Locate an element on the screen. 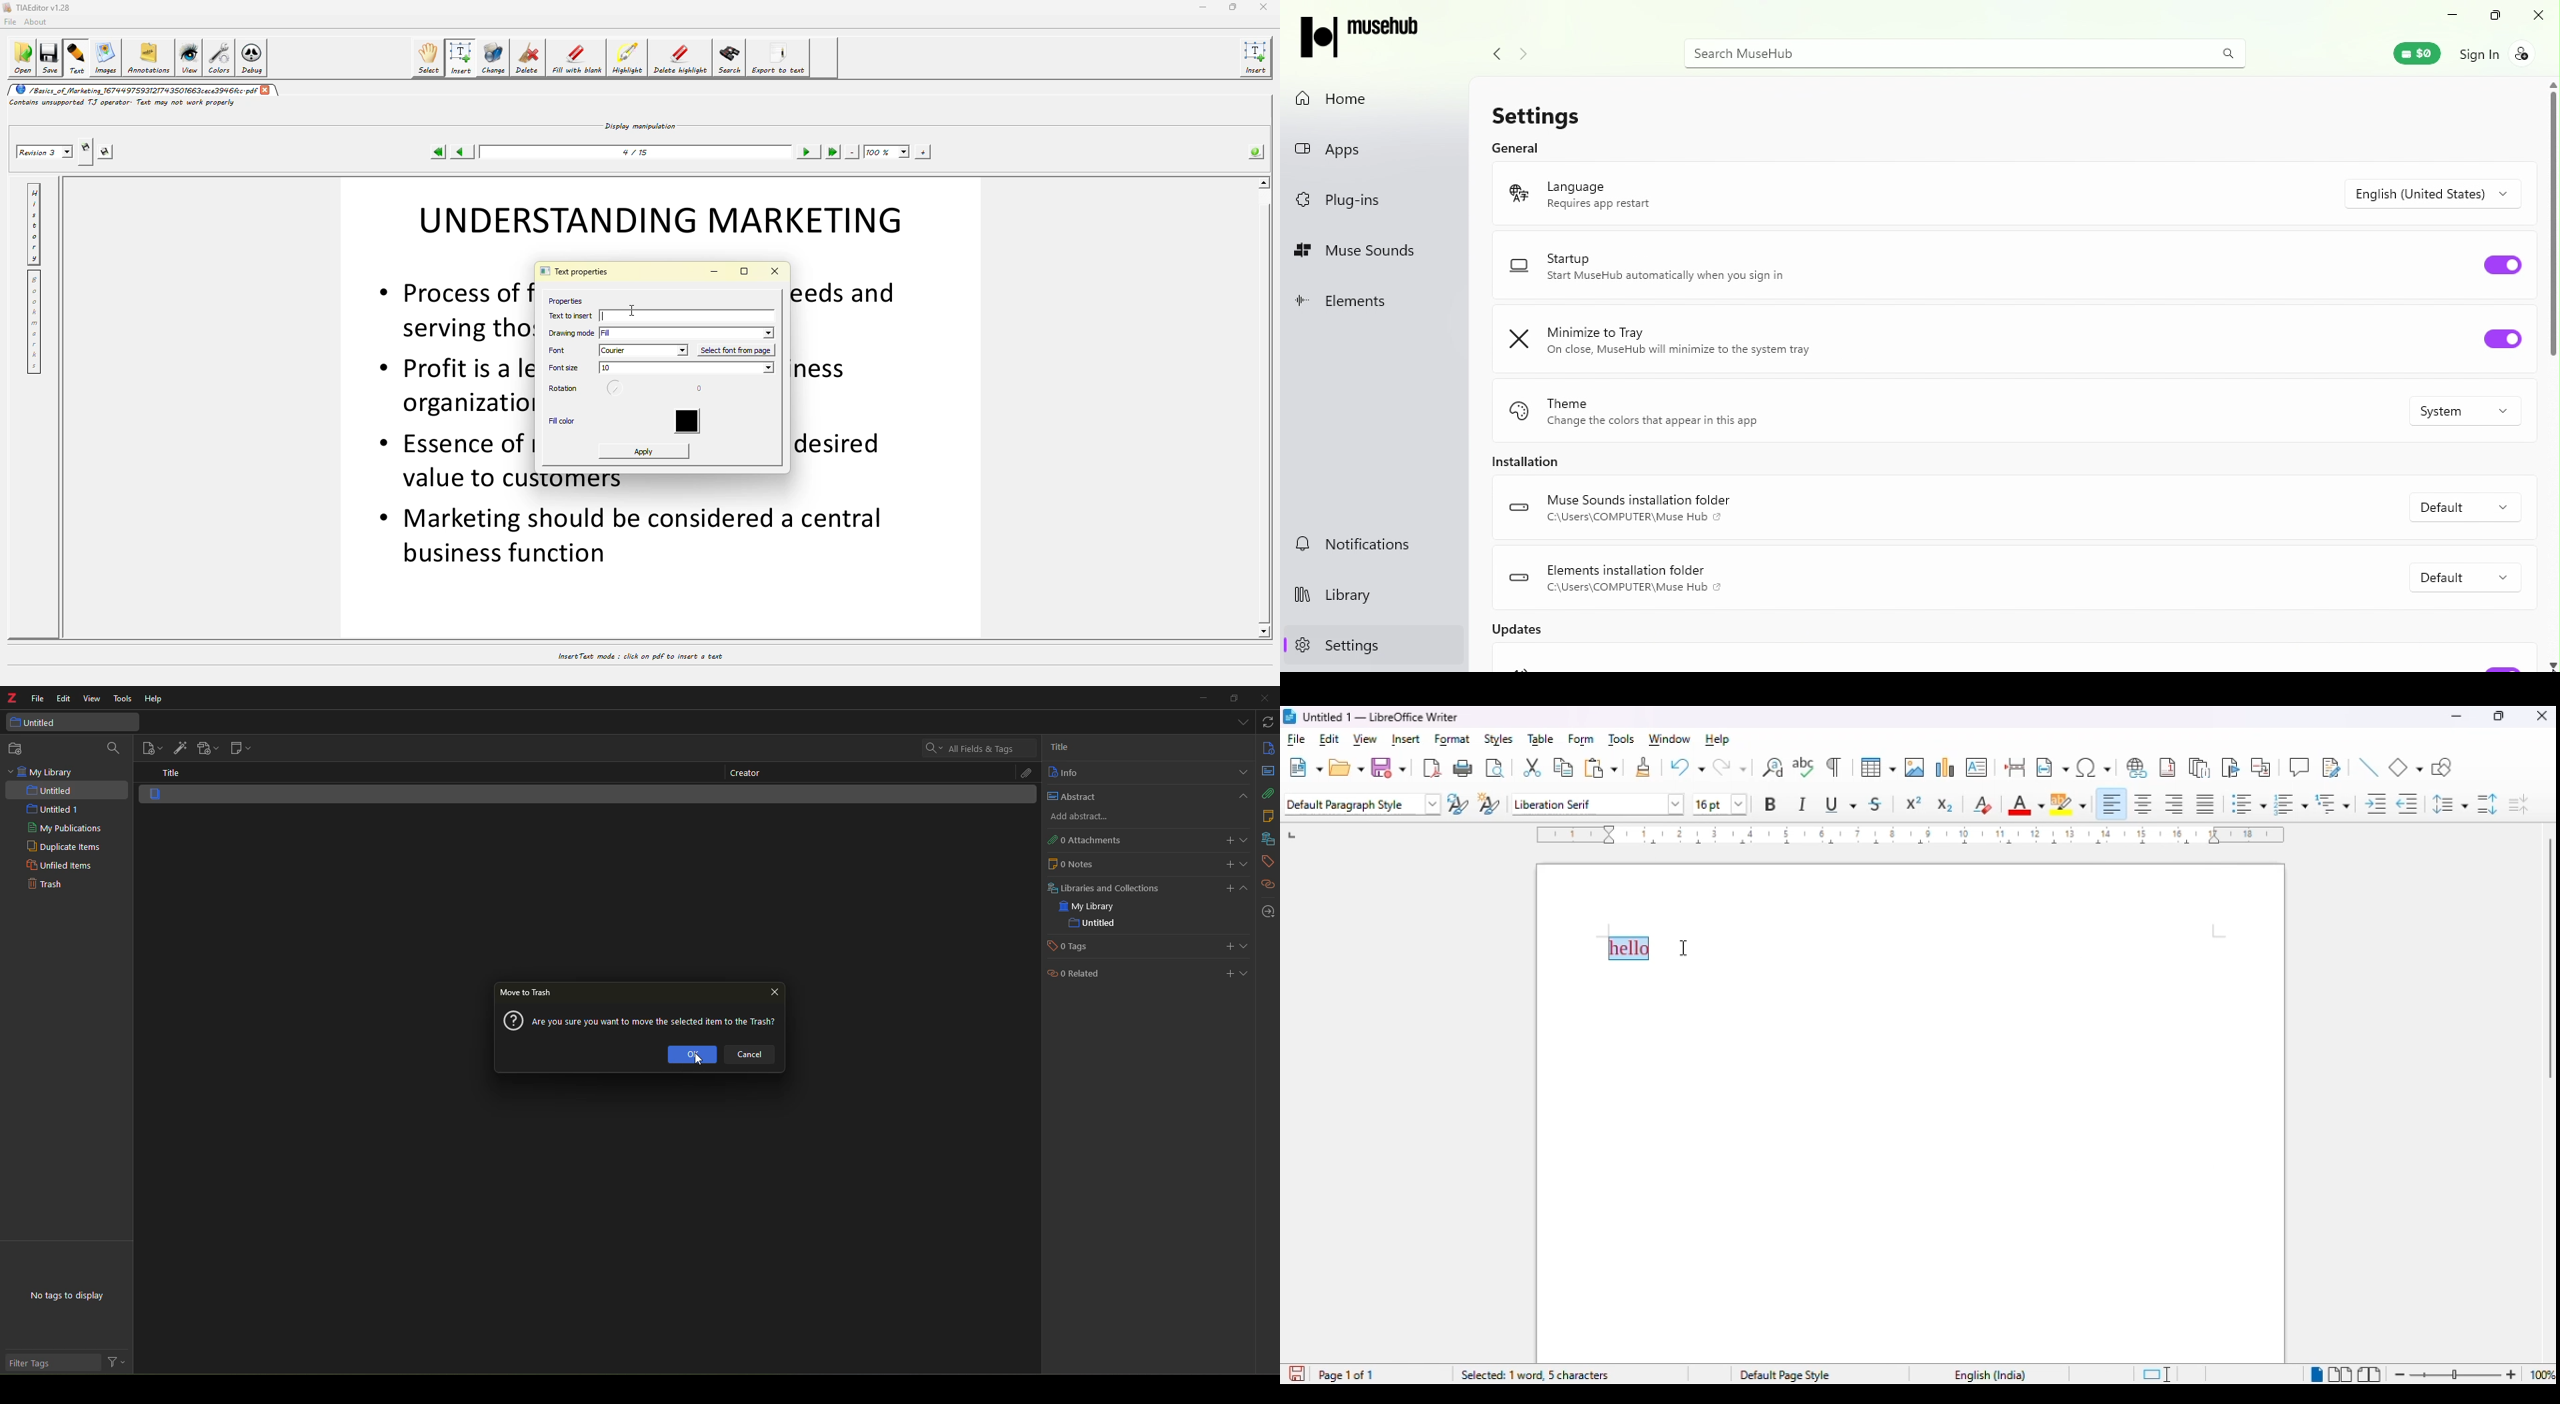  tools is located at coordinates (123, 700).